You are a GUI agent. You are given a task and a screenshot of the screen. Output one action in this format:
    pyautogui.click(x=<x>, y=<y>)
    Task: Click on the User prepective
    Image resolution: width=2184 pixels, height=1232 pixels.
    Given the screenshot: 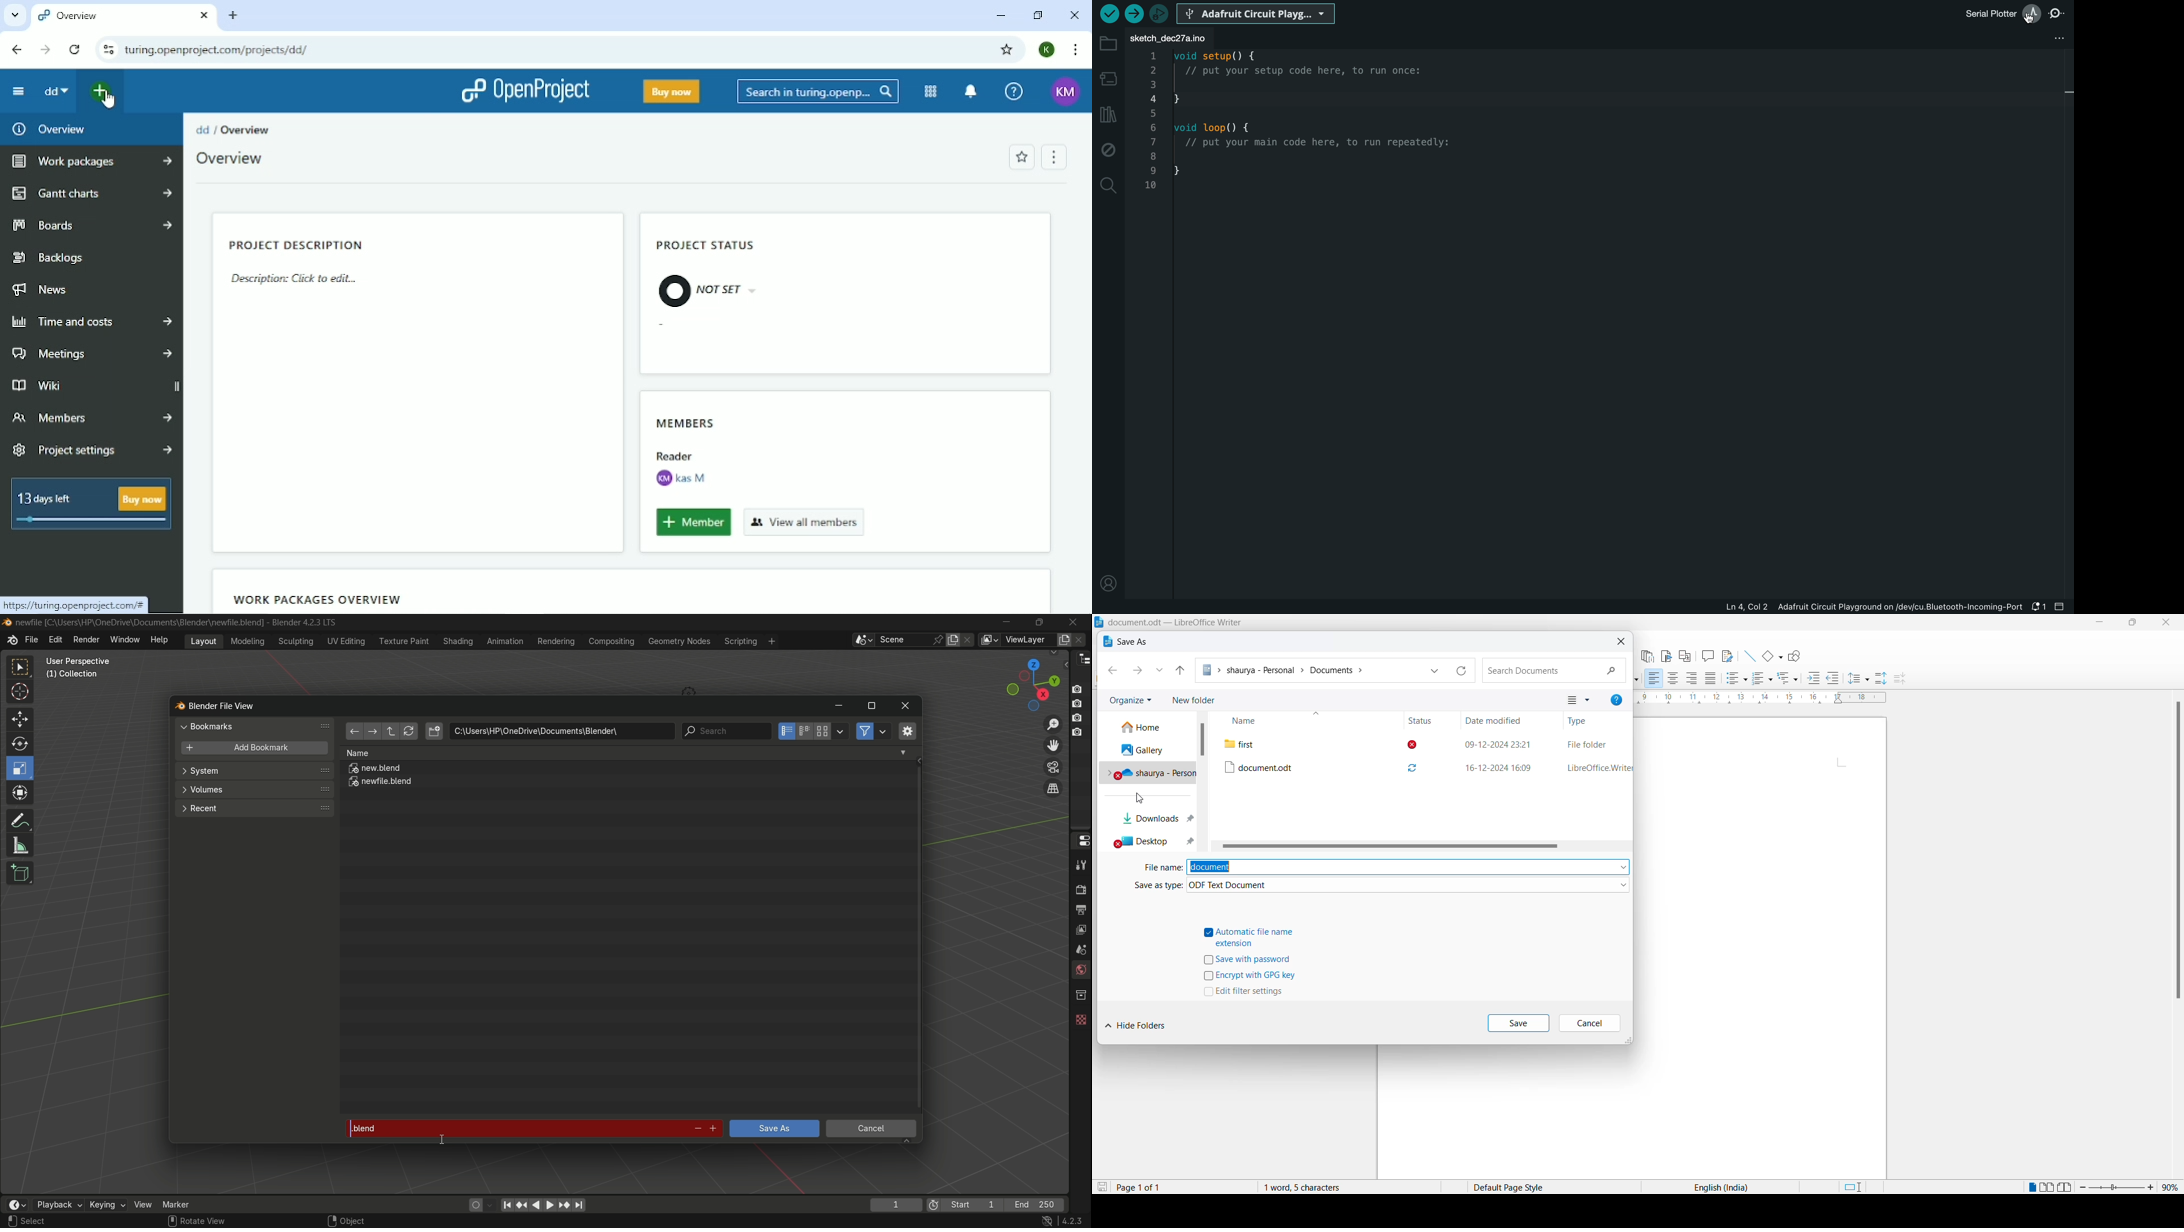 What is the action you would take?
    pyautogui.click(x=83, y=661)
    